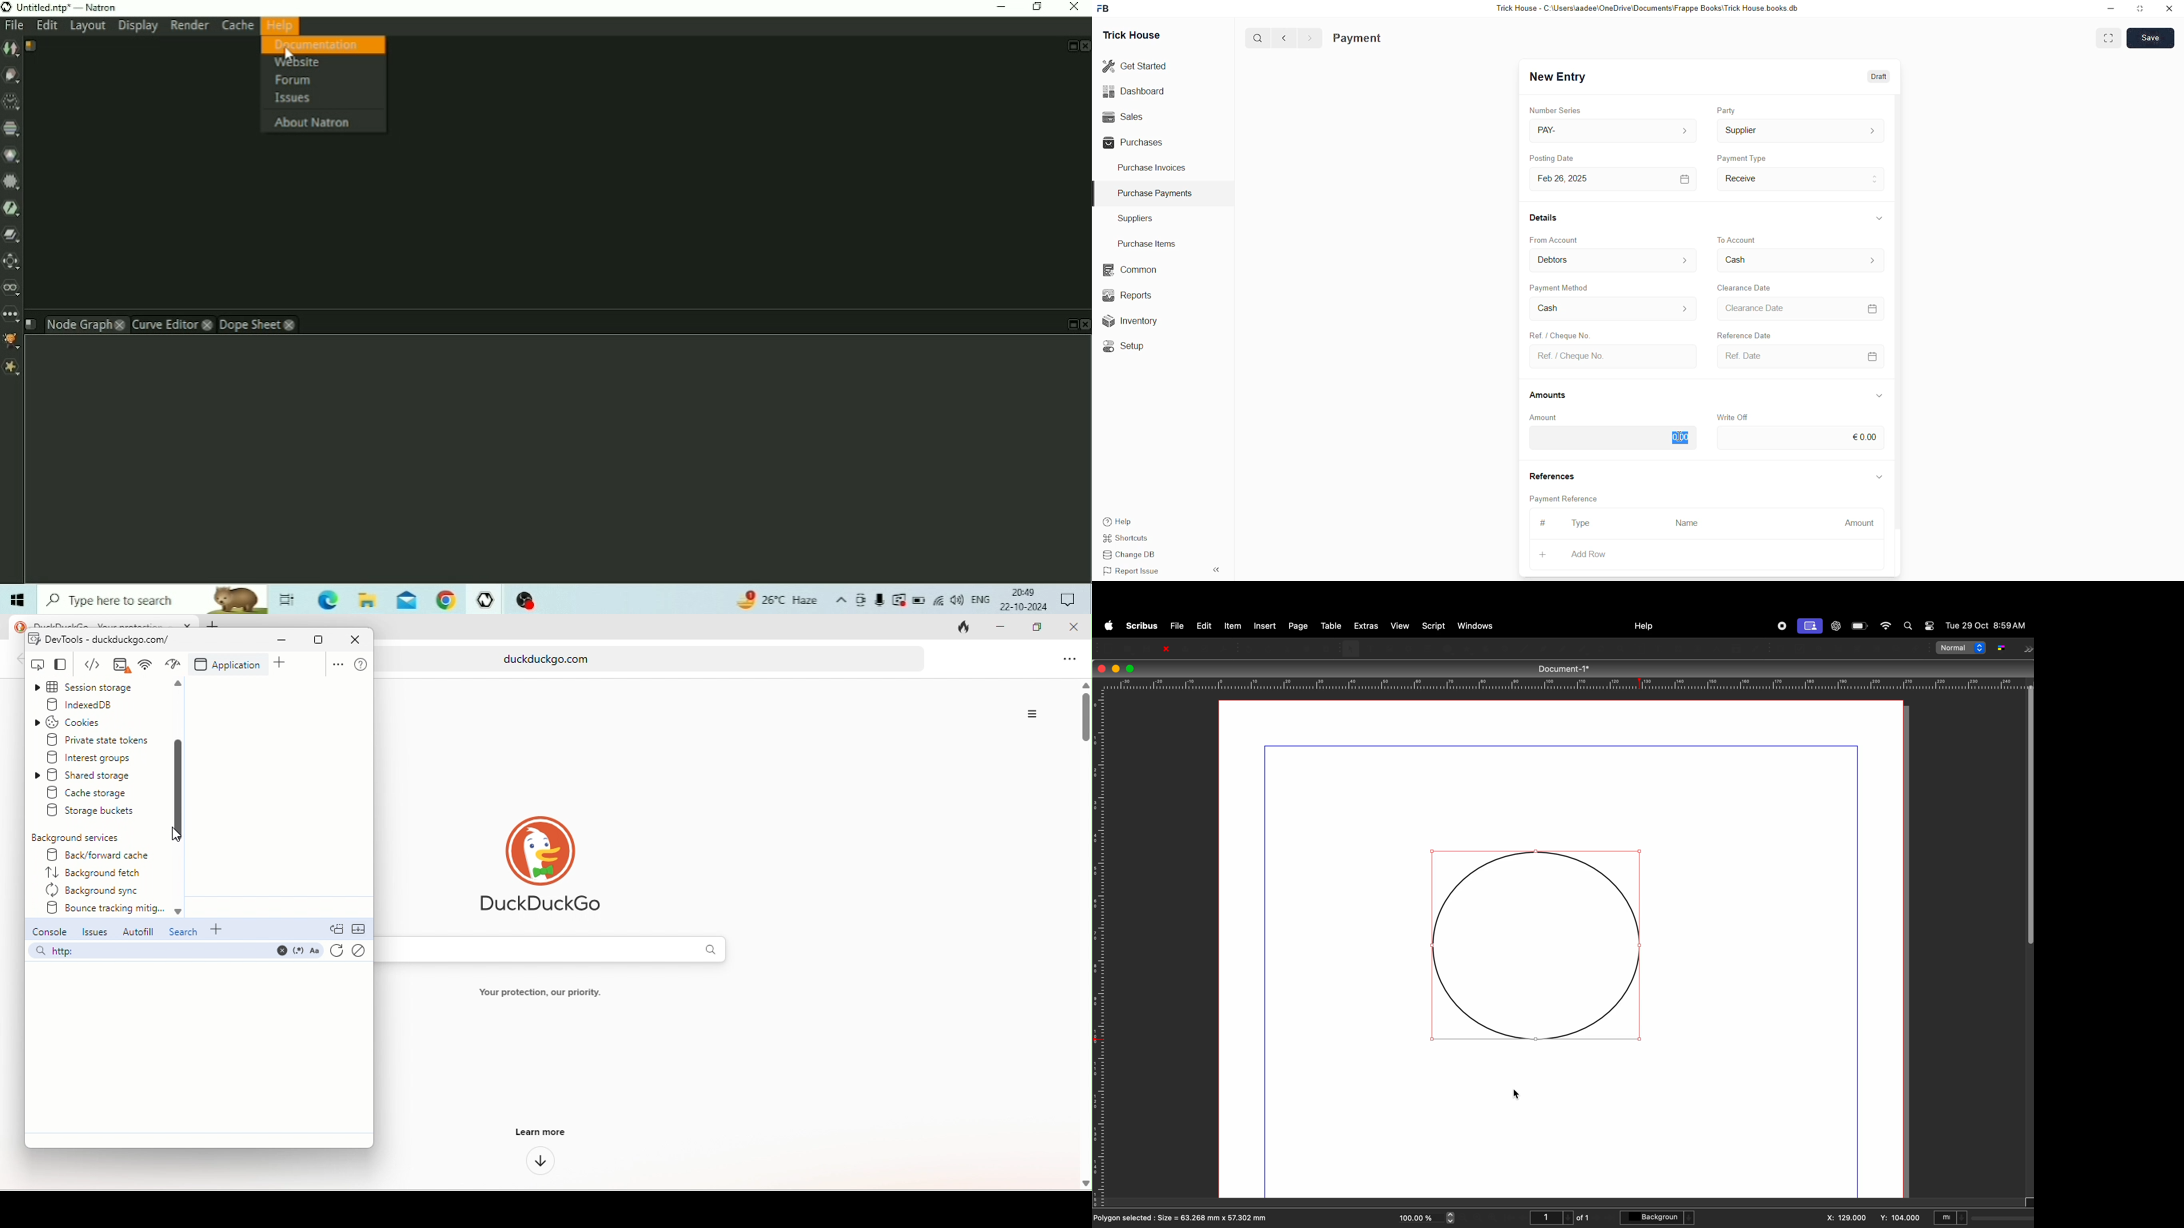 The height and width of the screenshot is (1232, 2184). I want to click on circle, so click(1535, 946).